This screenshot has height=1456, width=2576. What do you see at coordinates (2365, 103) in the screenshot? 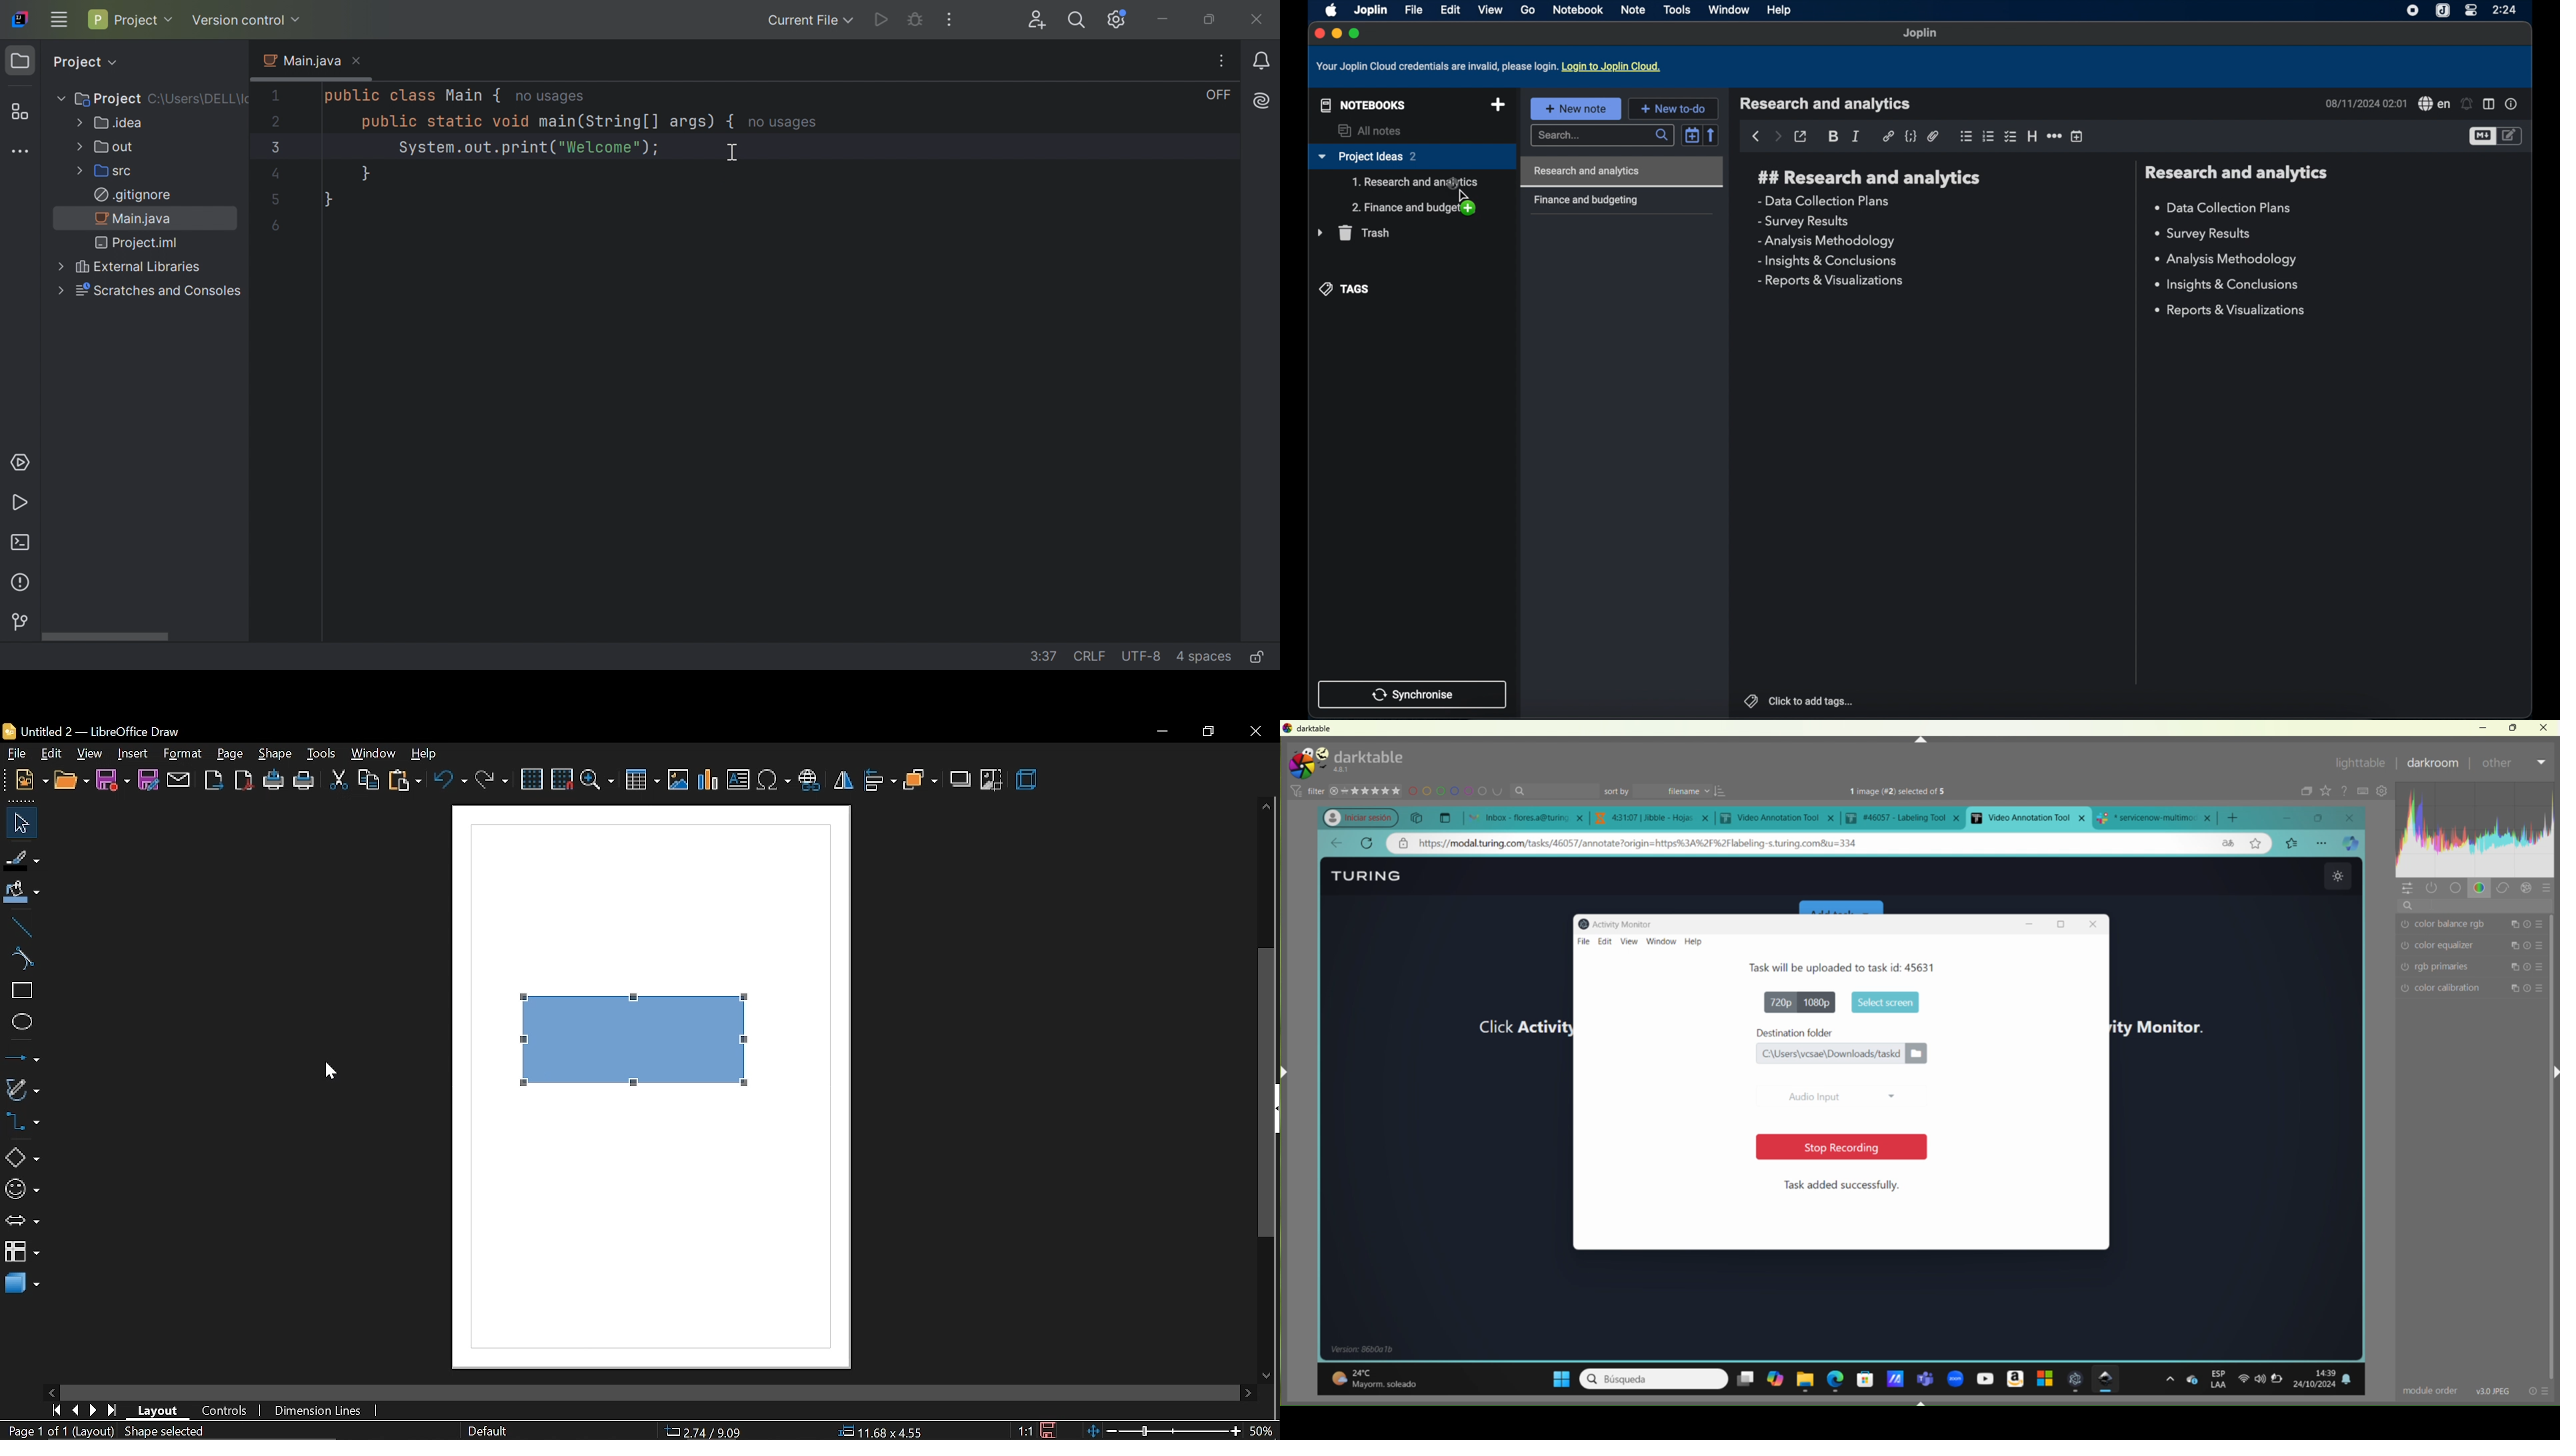
I see `08/11/2024 02:01` at bounding box center [2365, 103].